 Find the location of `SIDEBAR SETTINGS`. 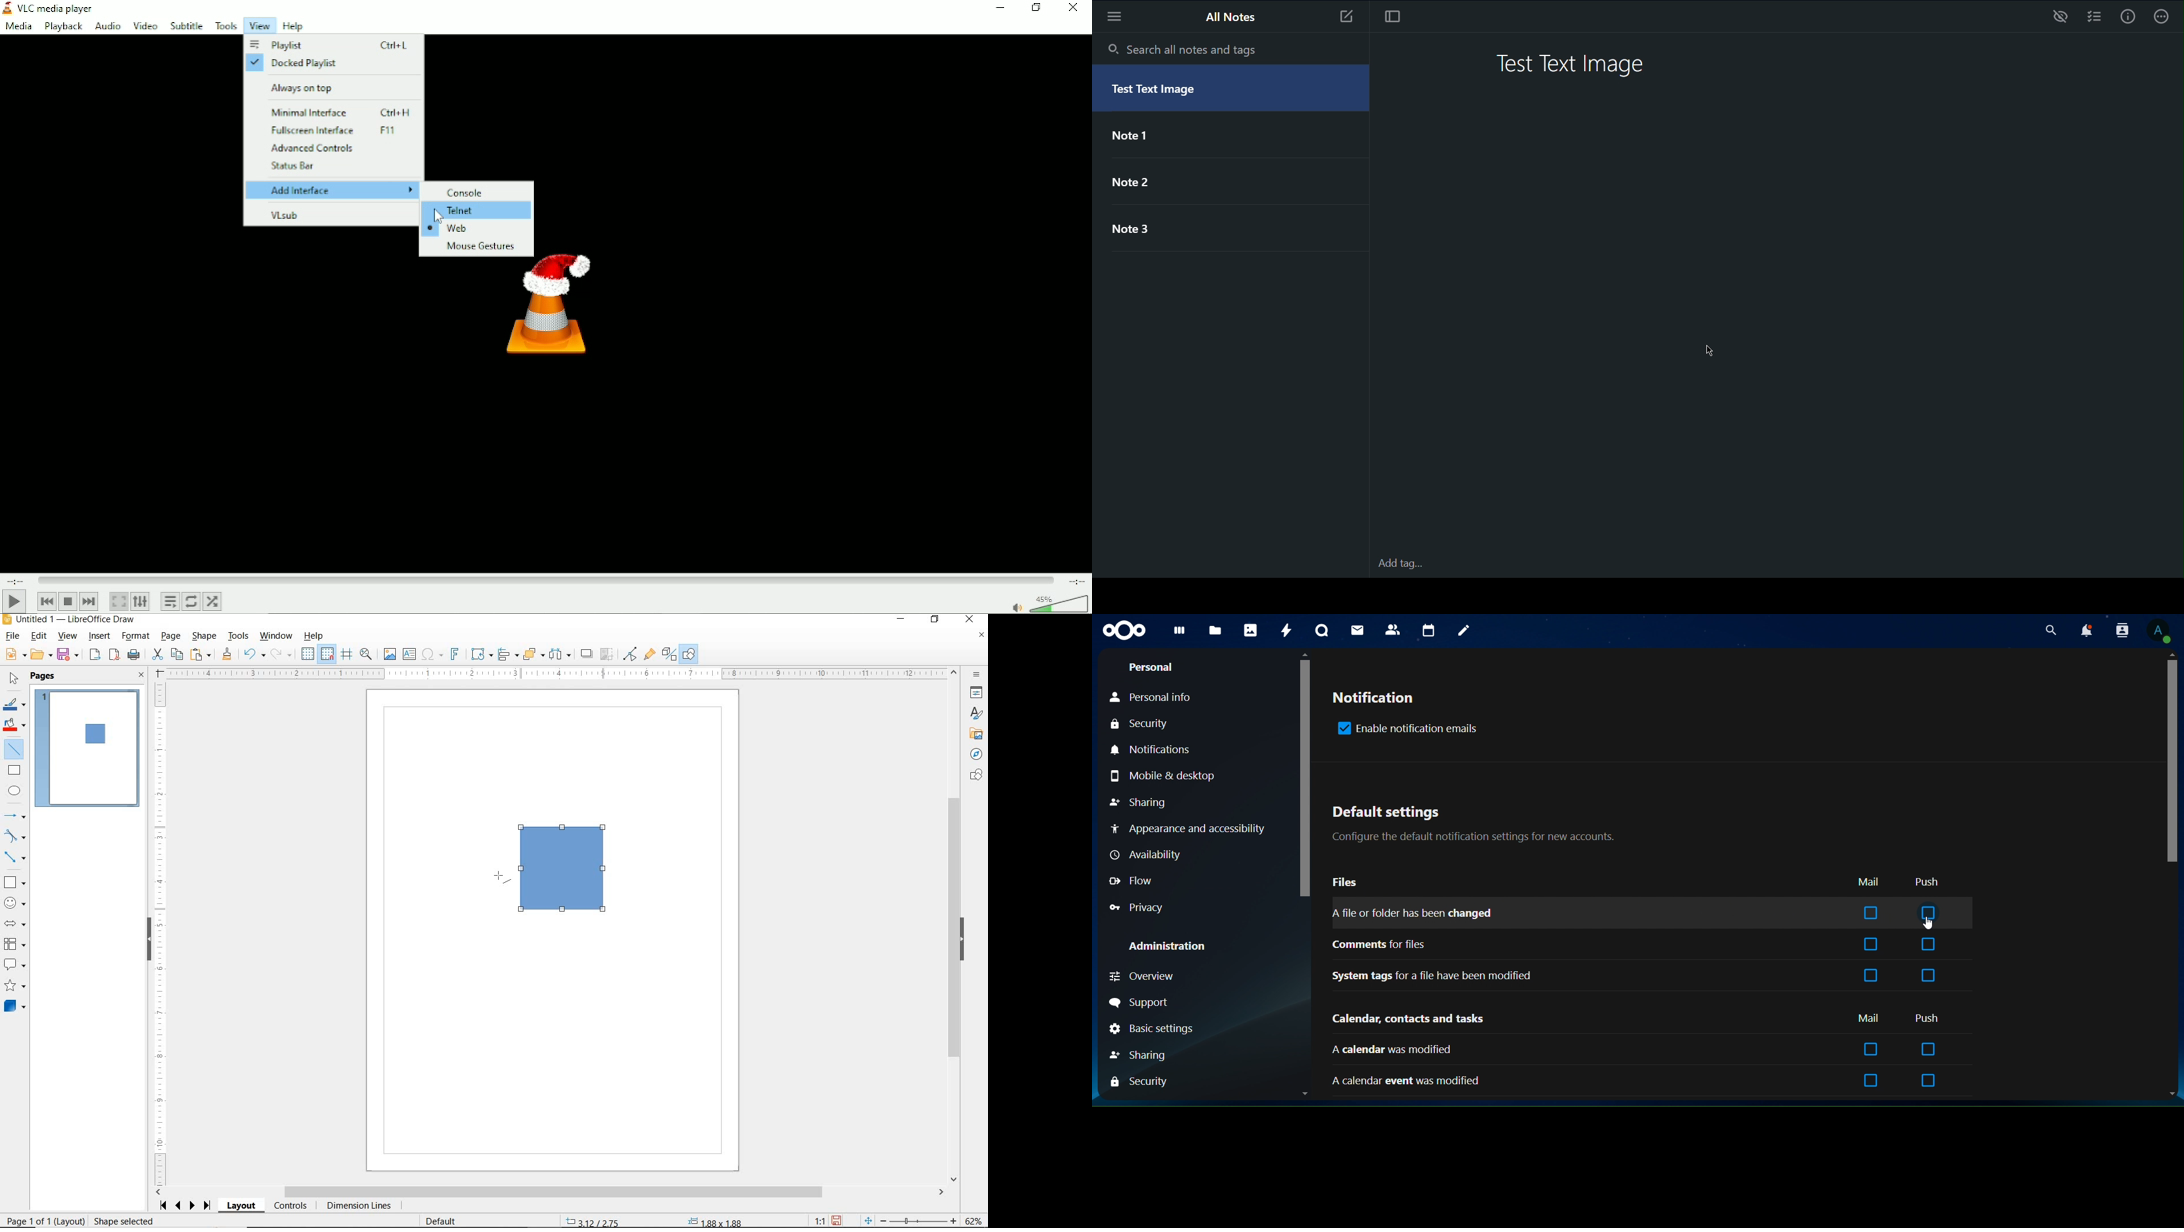

SIDEBAR SETTINGS is located at coordinates (977, 675).